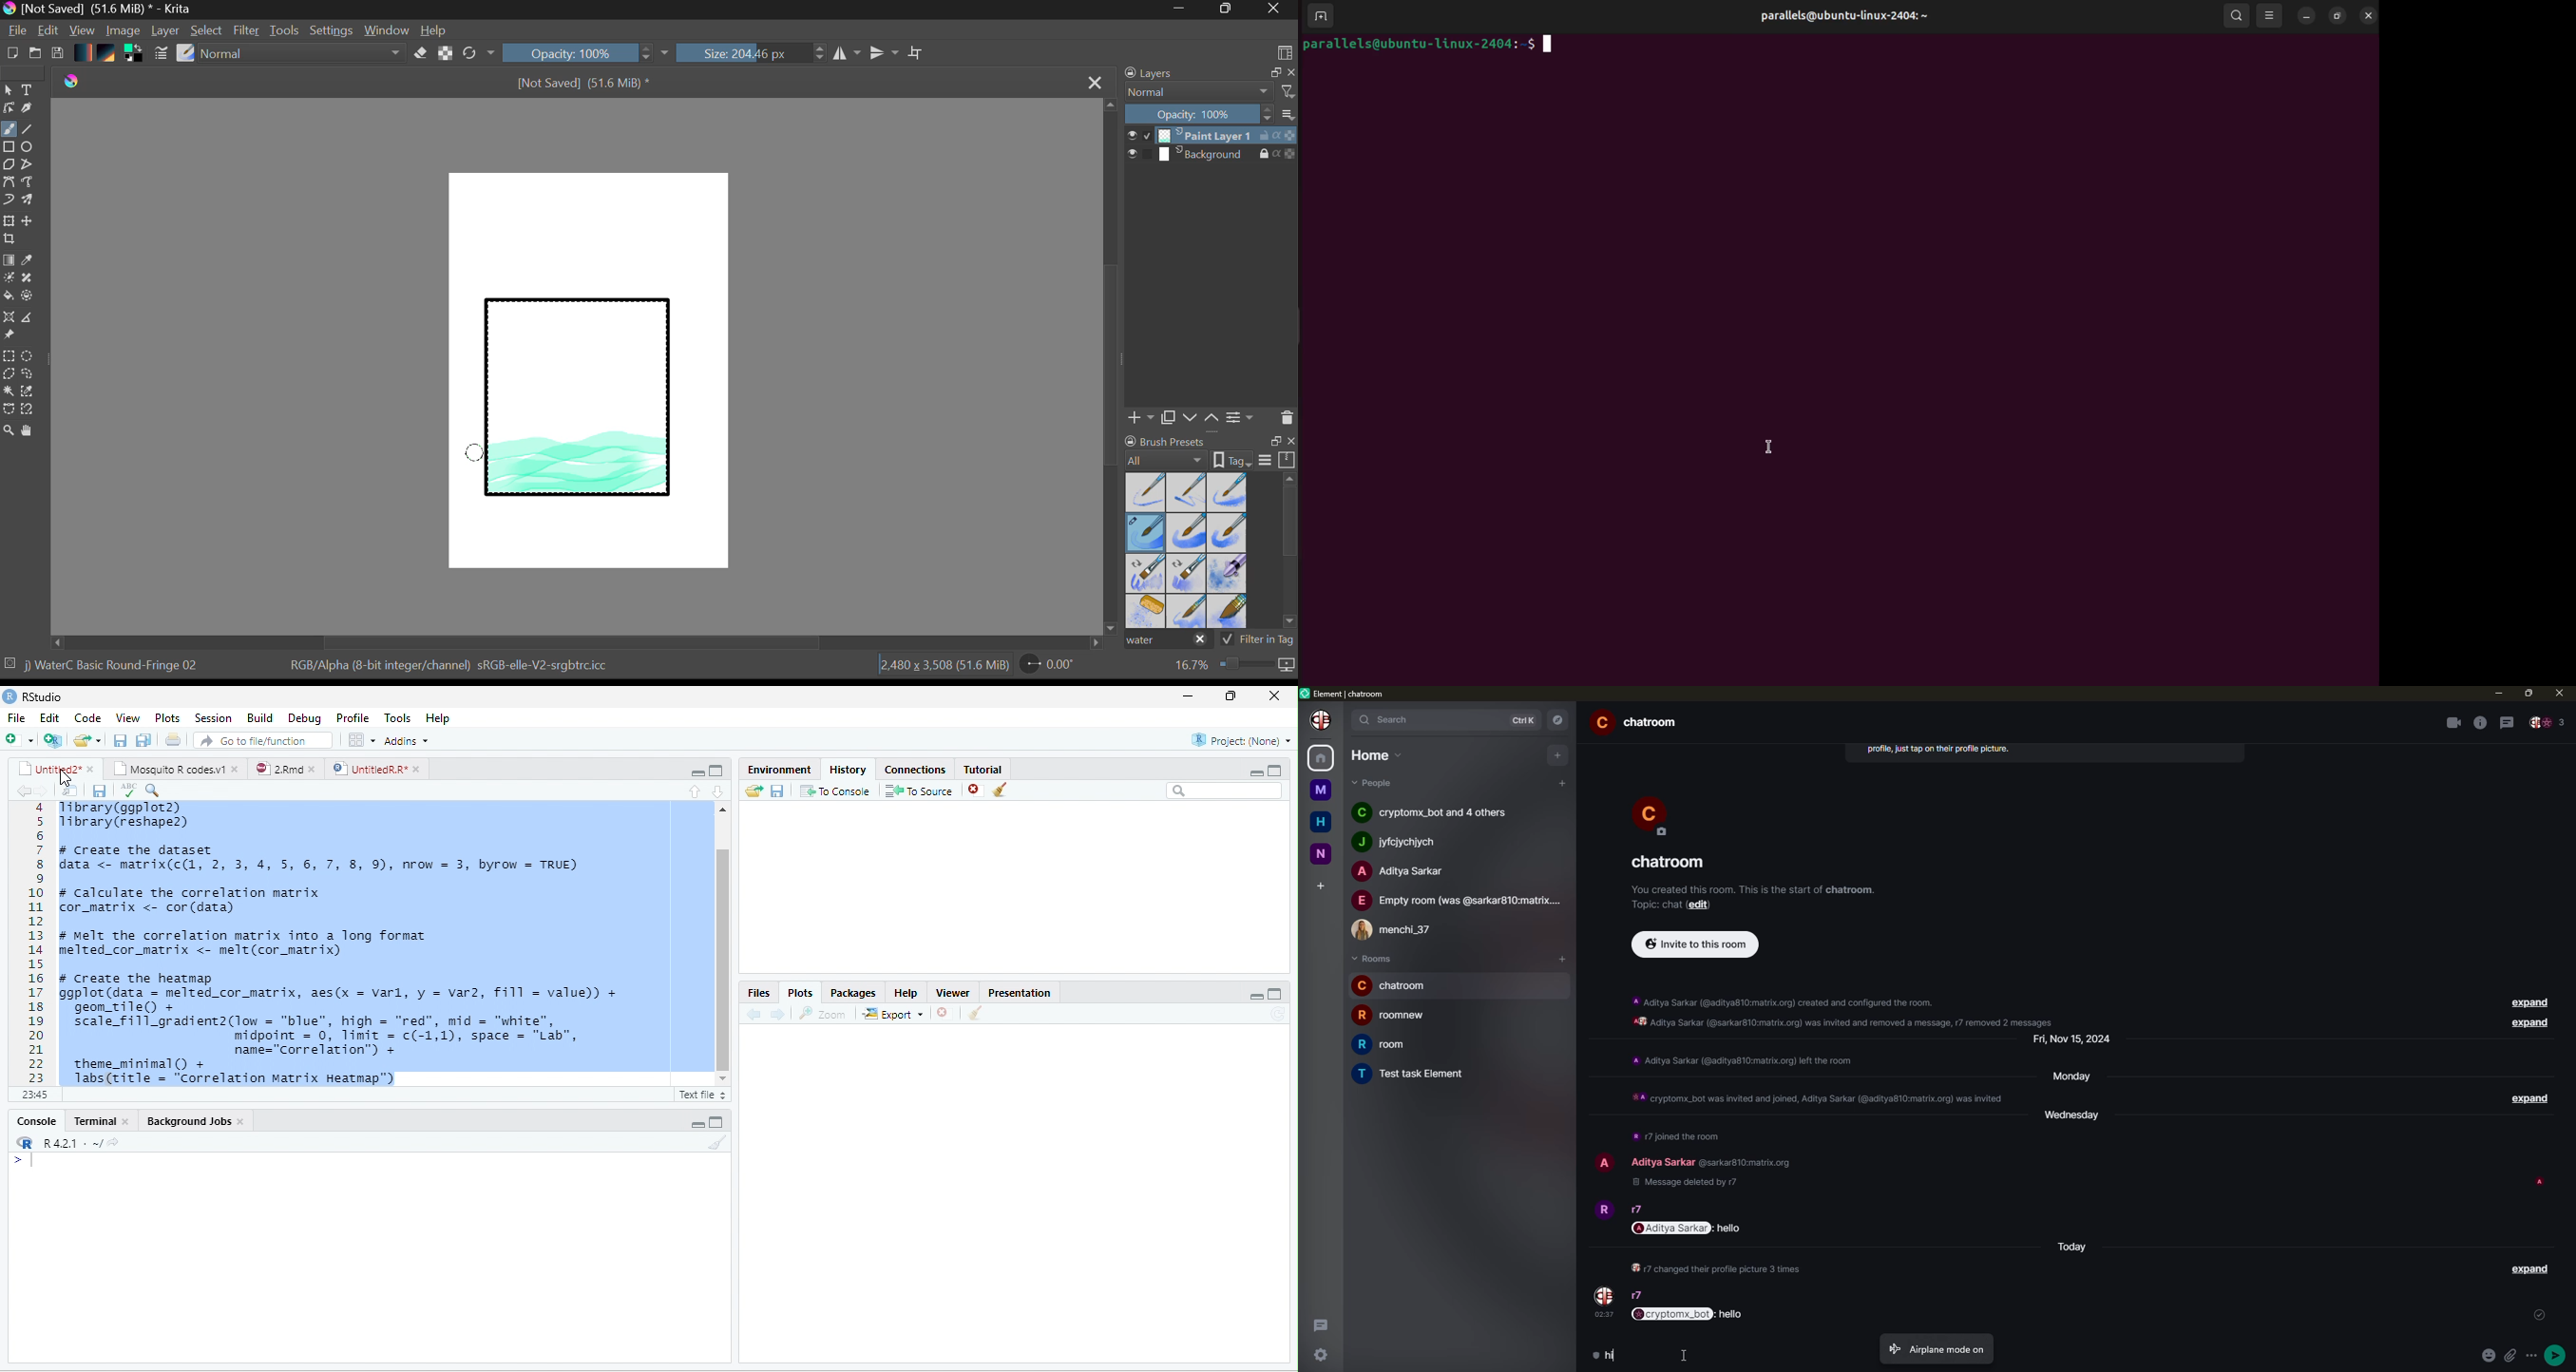 This screenshot has width=2576, height=1372. I want to click on Dynamic Brush, so click(8, 200).